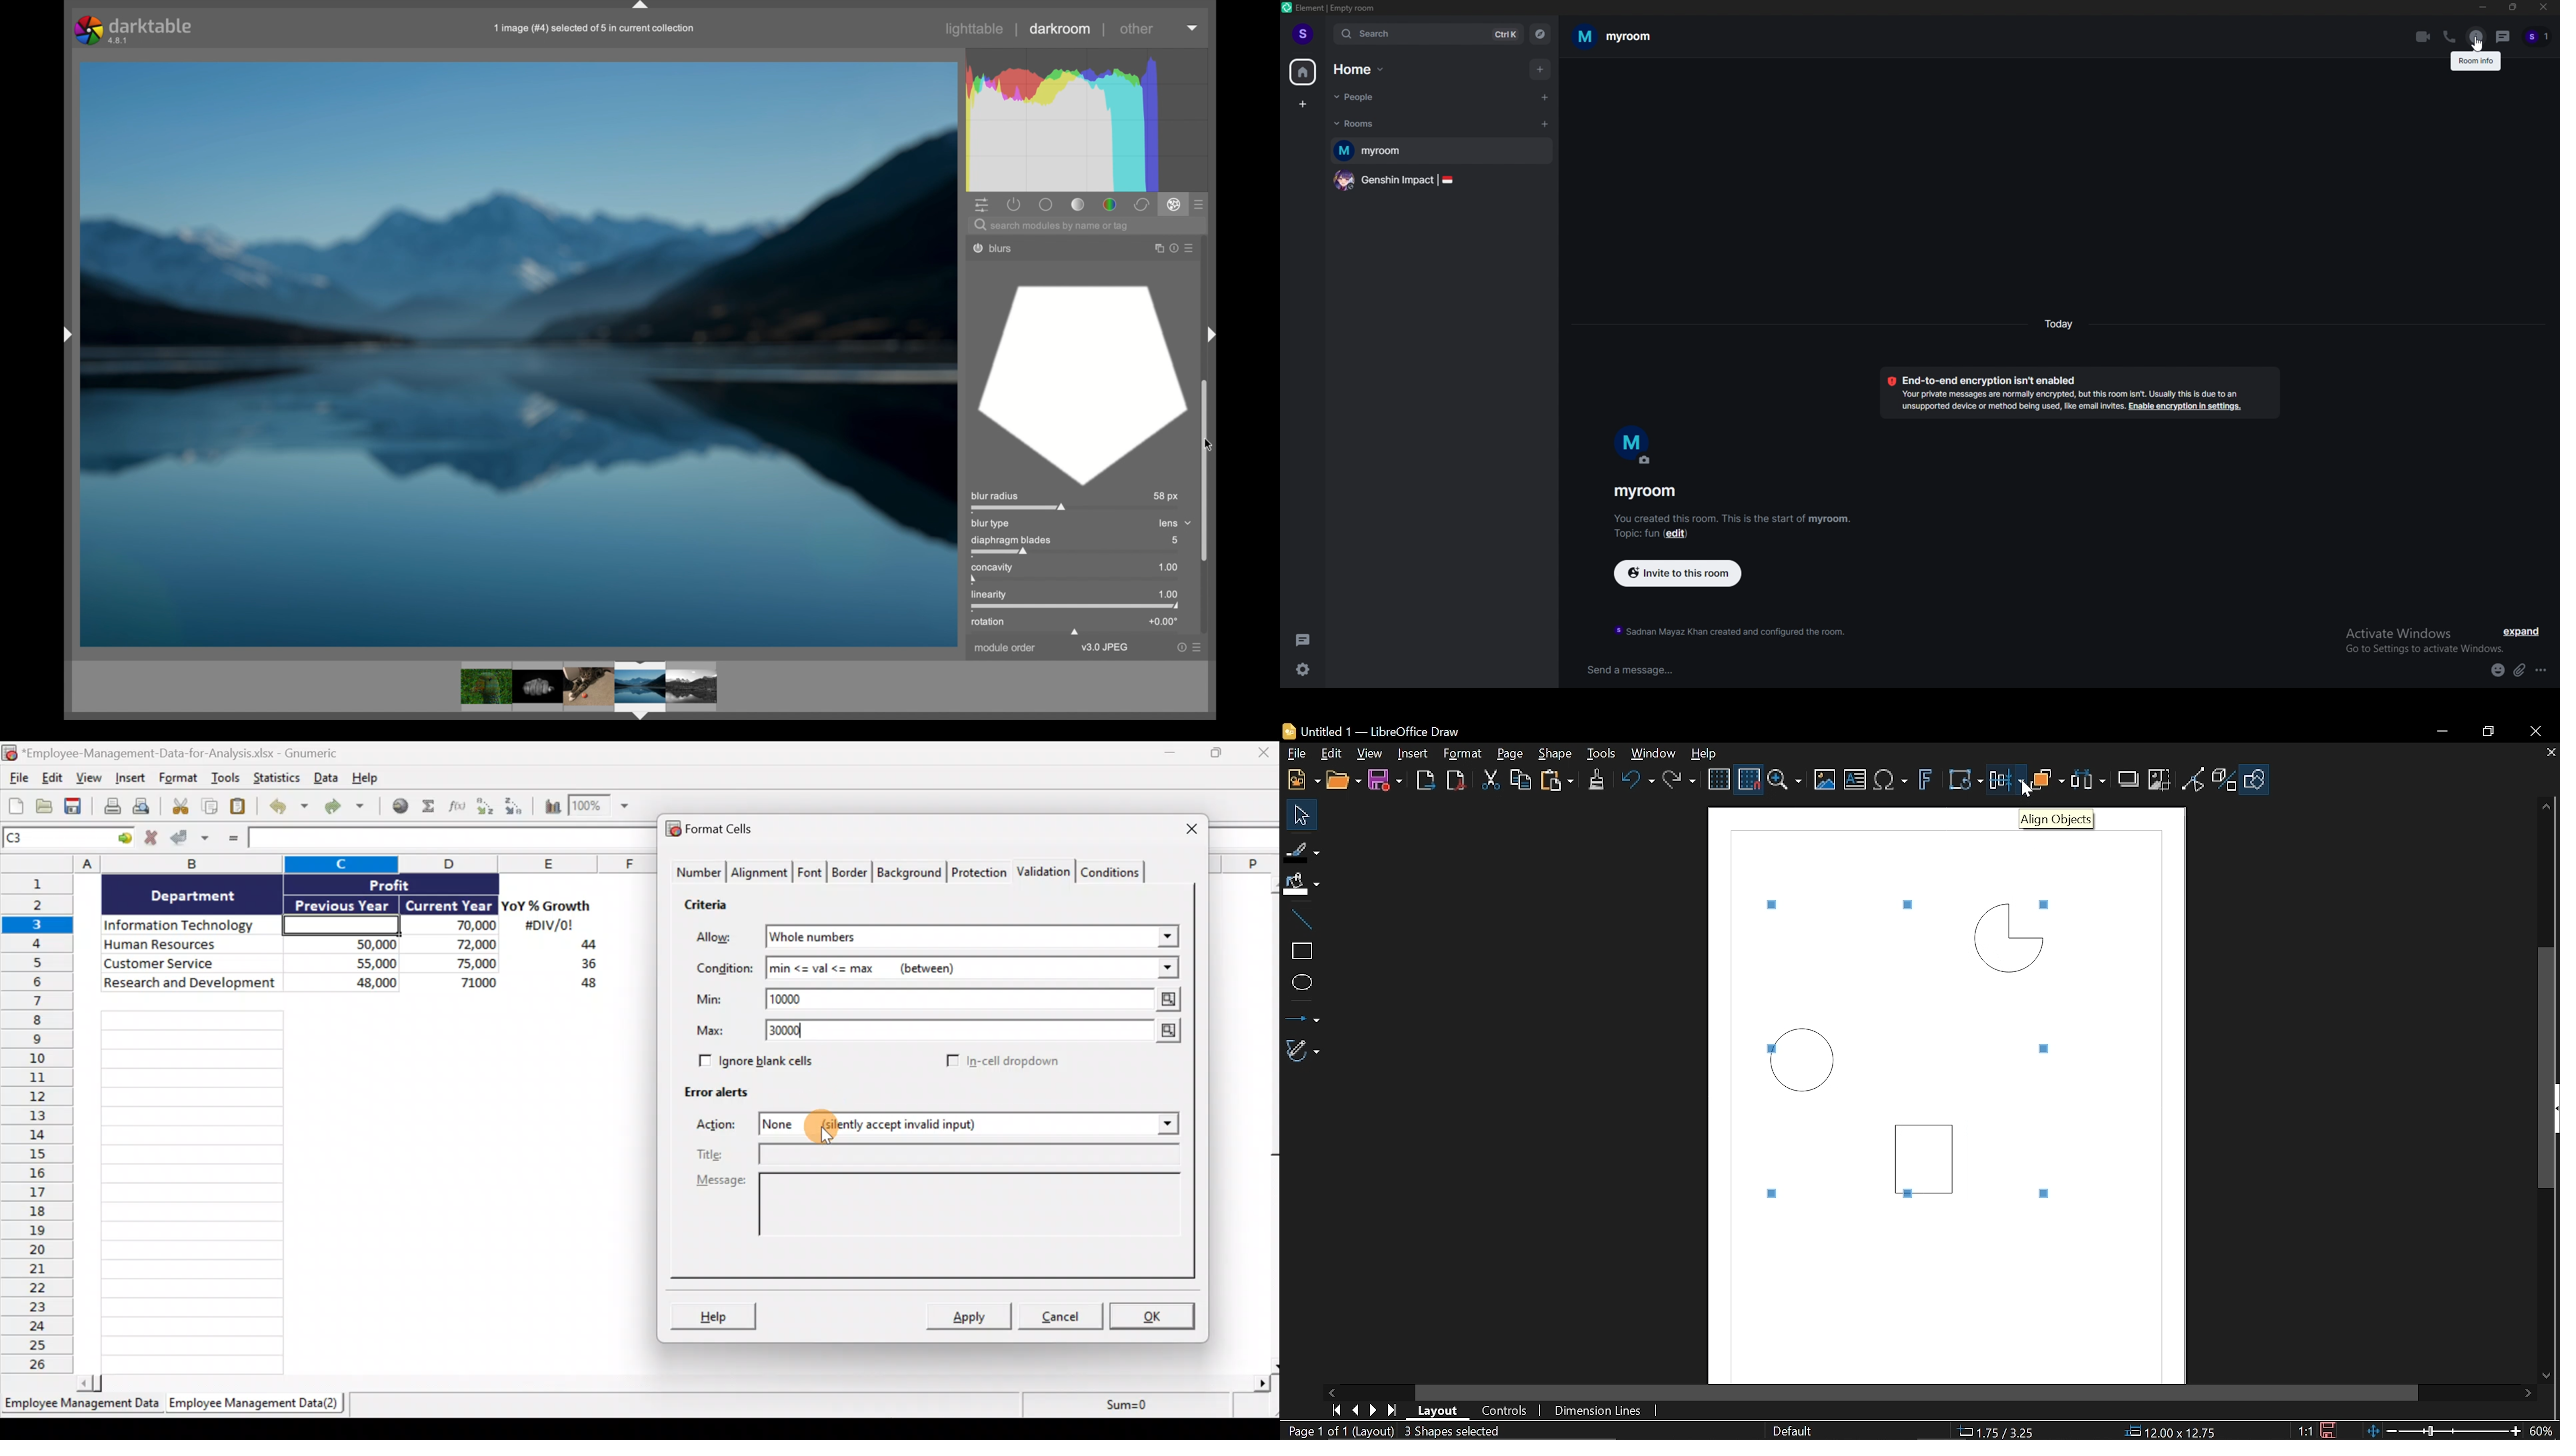  What do you see at coordinates (1077, 607) in the screenshot?
I see `slider` at bounding box center [1077, 607].